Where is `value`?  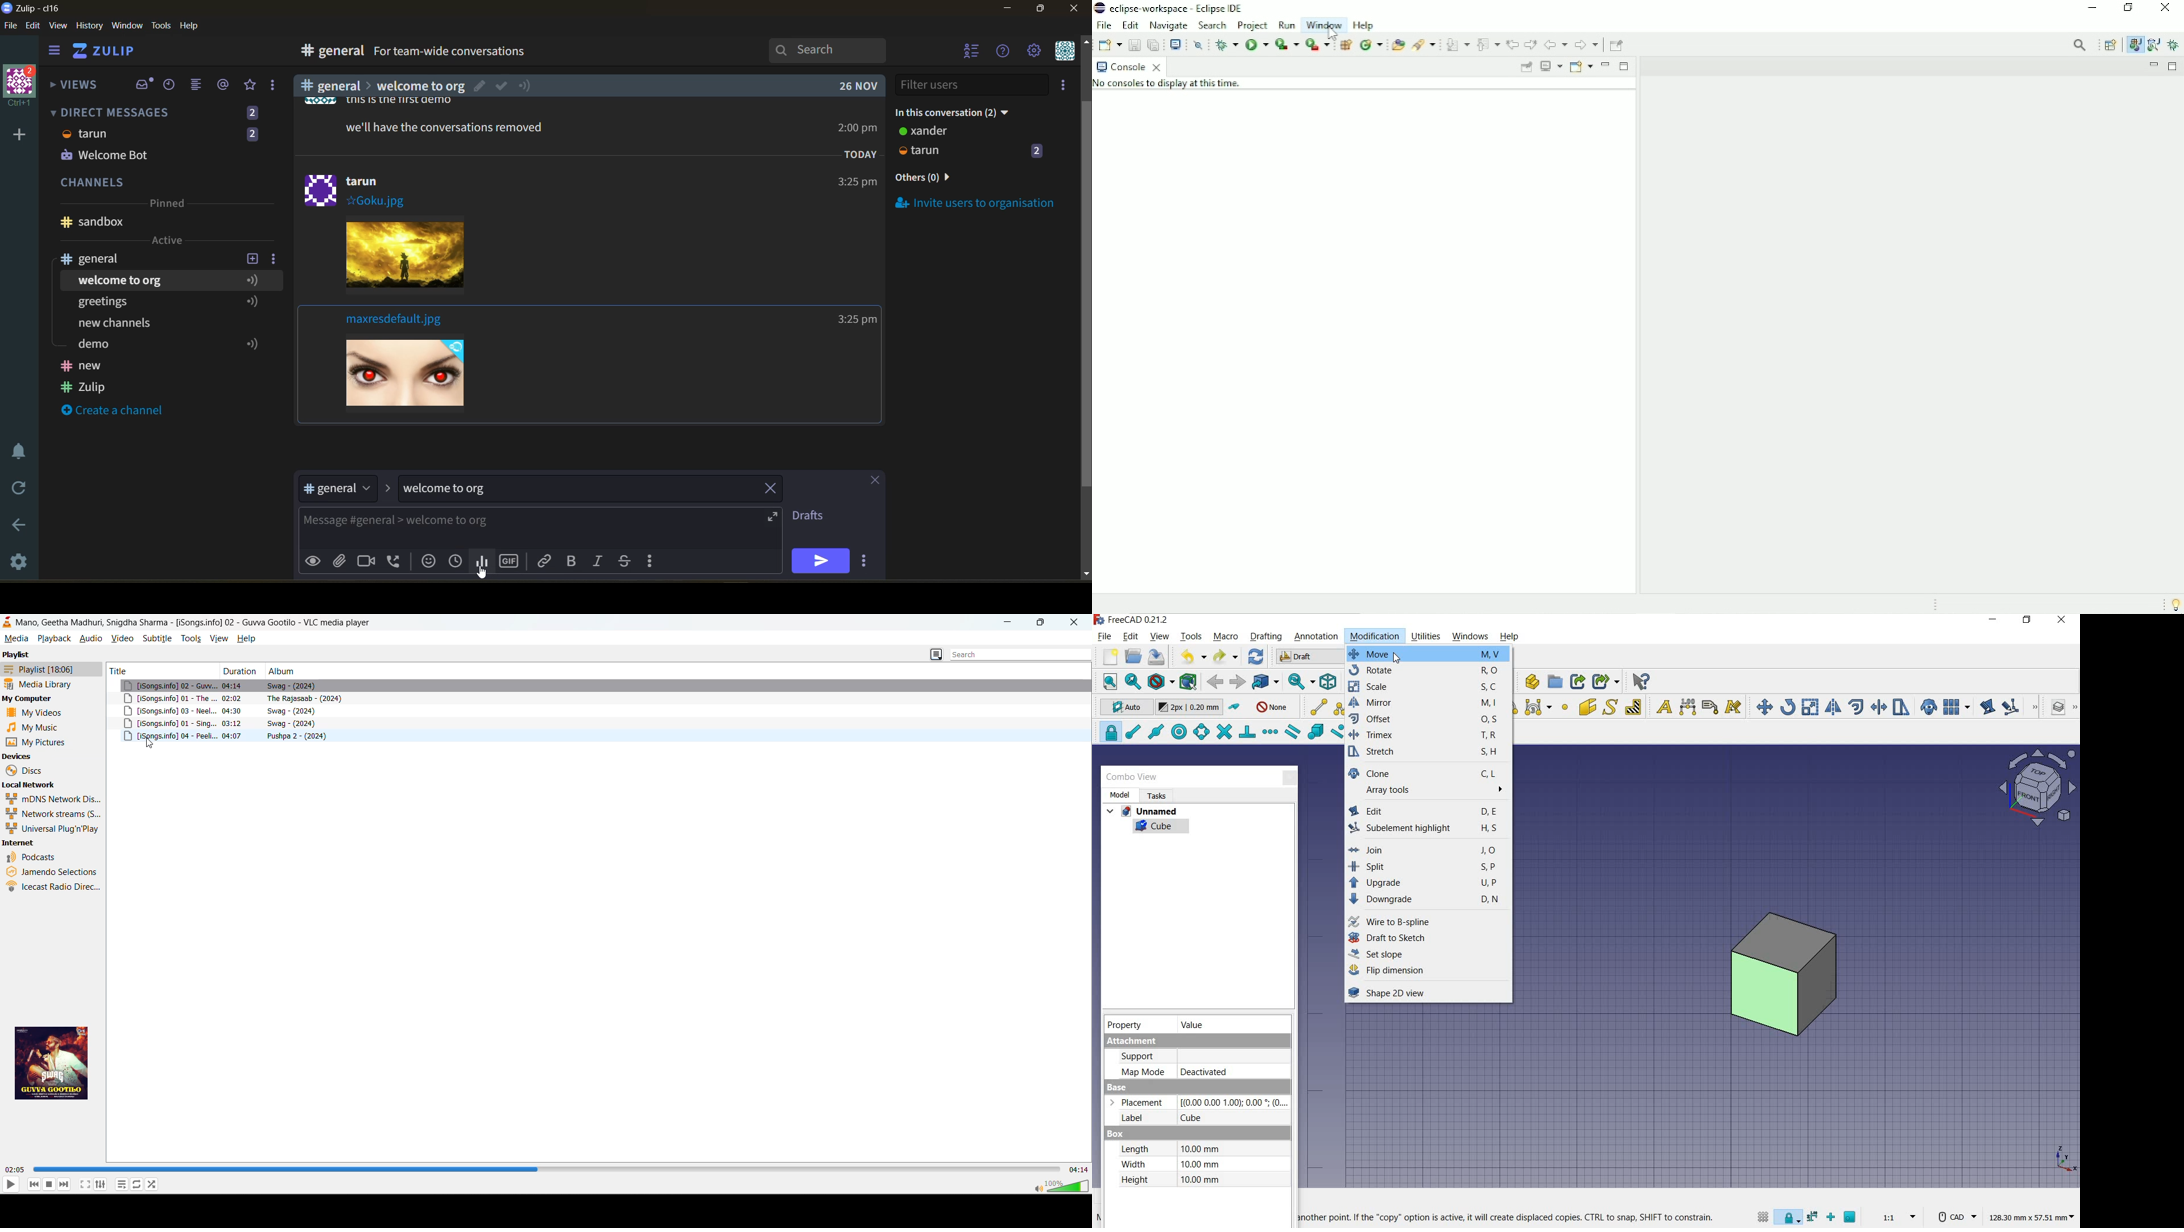 value is located at coordinates (1194, 1025).